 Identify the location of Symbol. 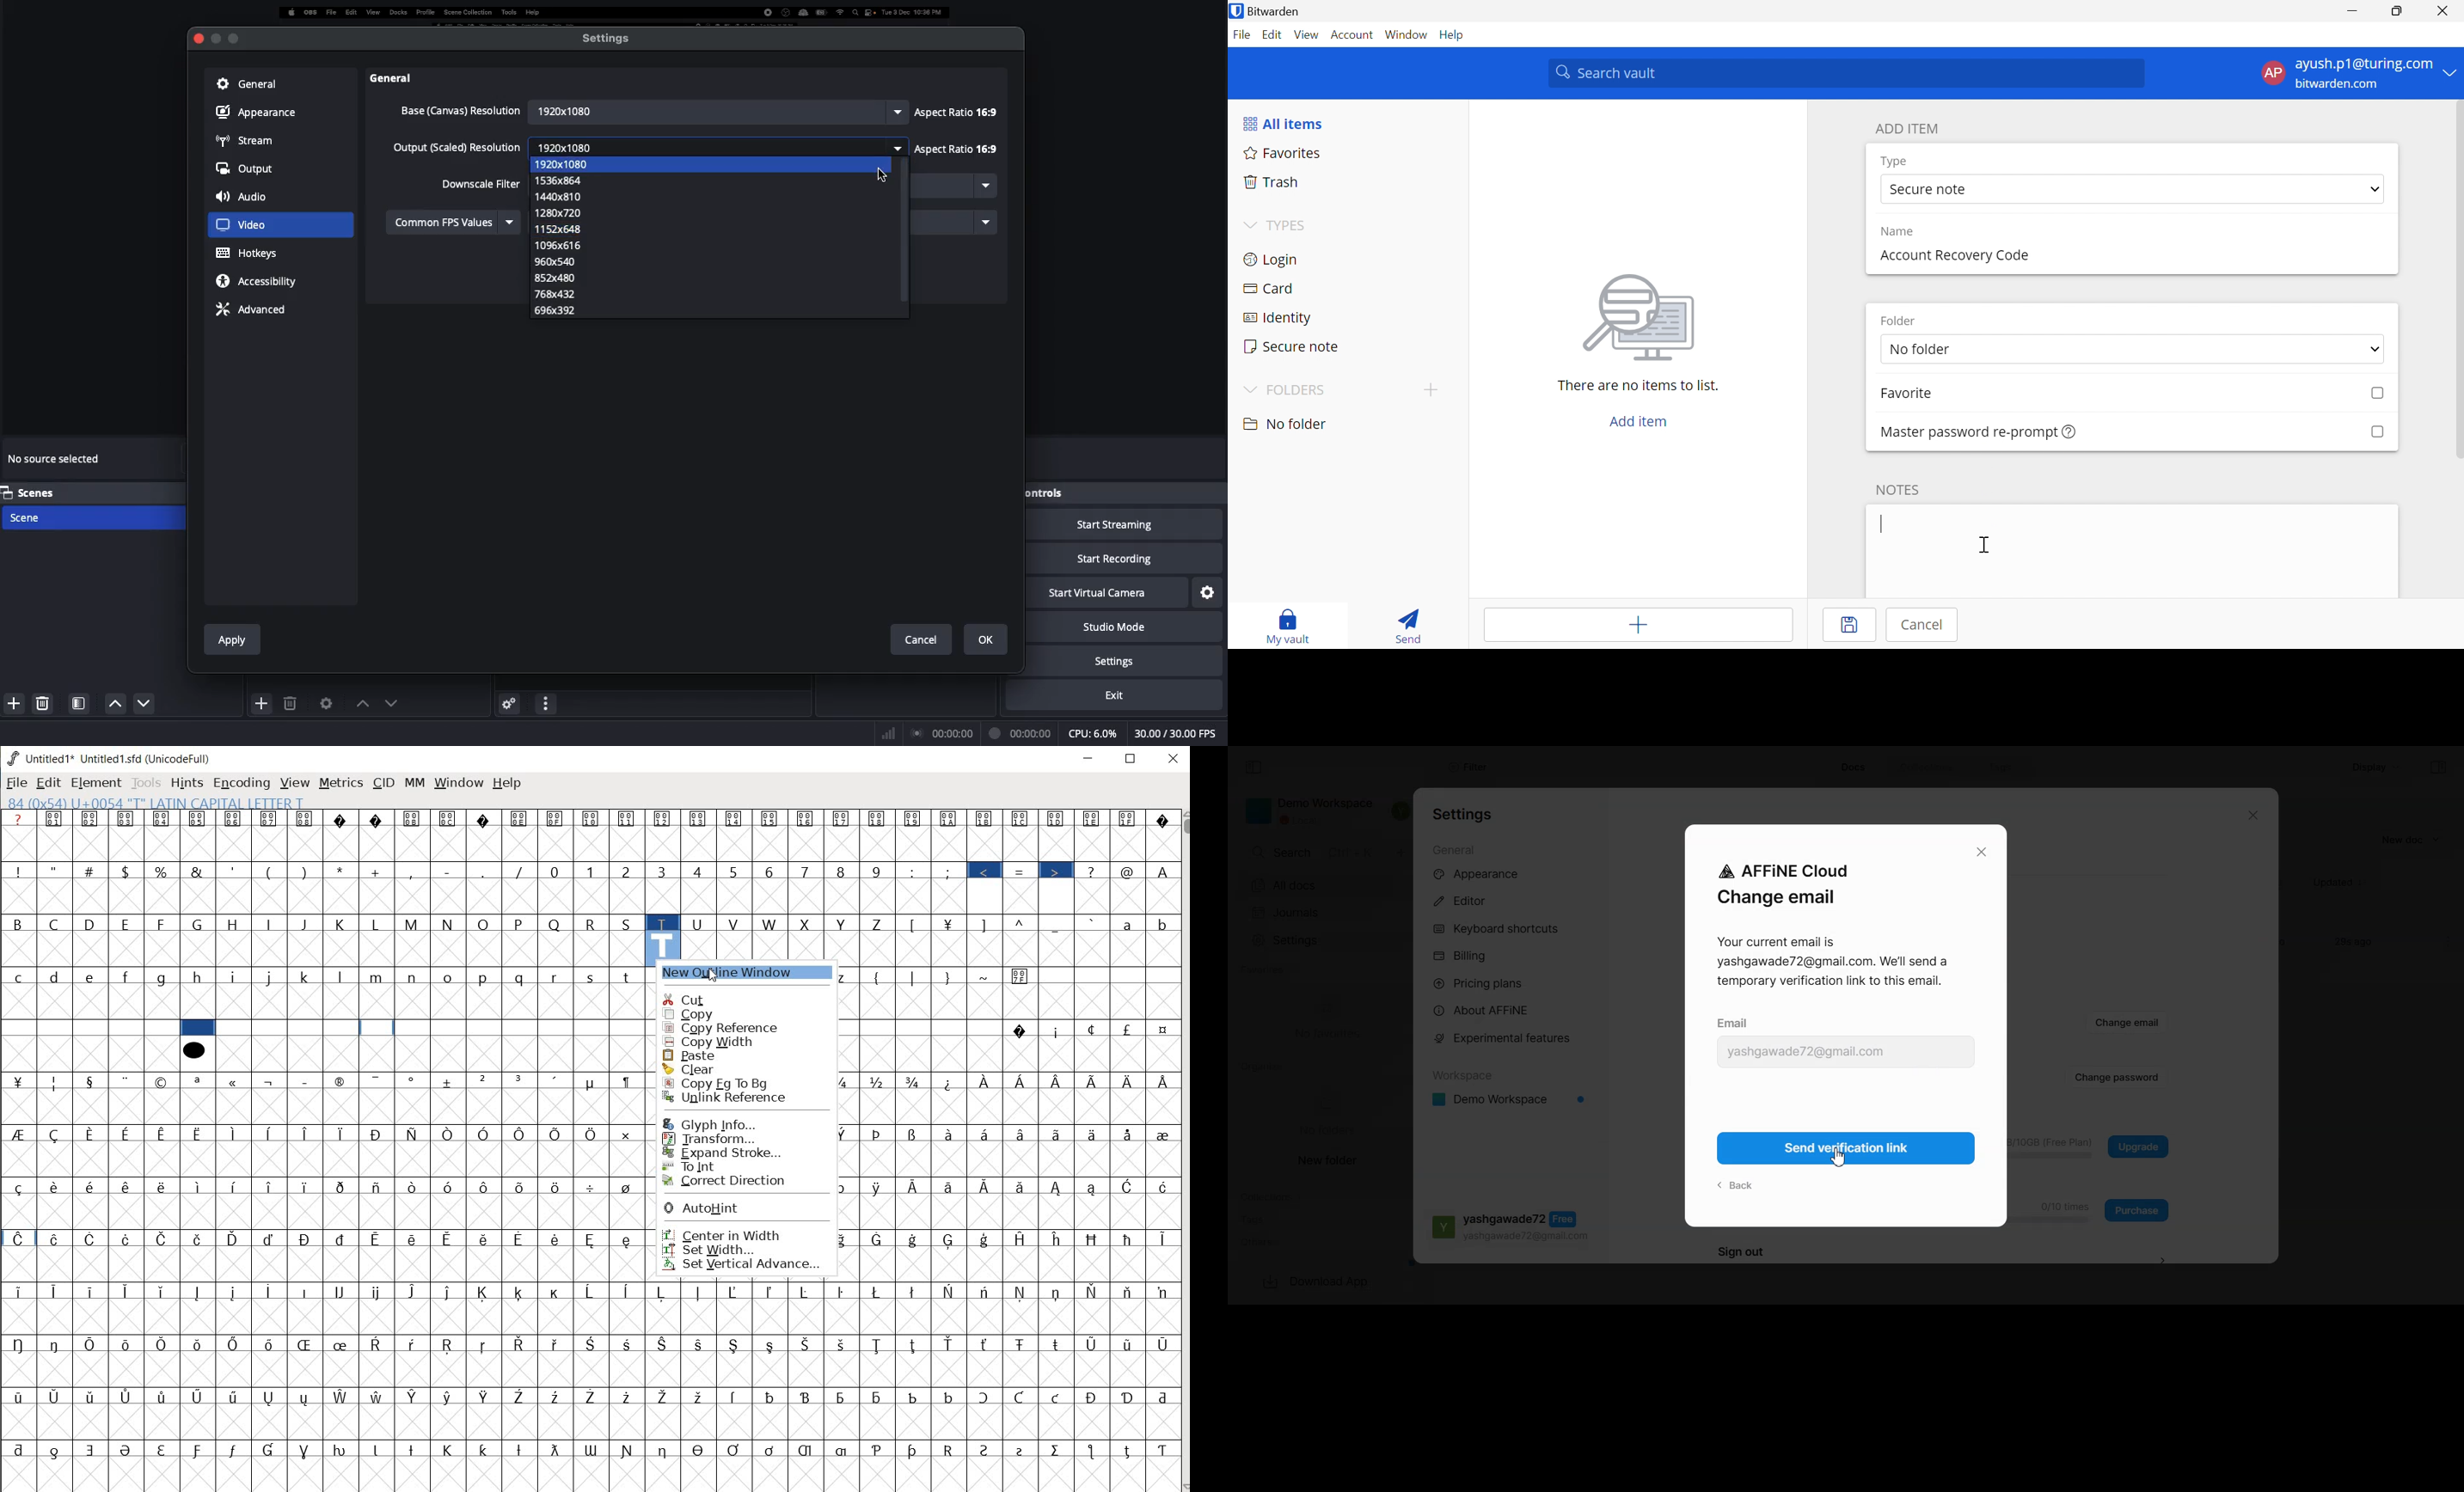
(451, 1083).